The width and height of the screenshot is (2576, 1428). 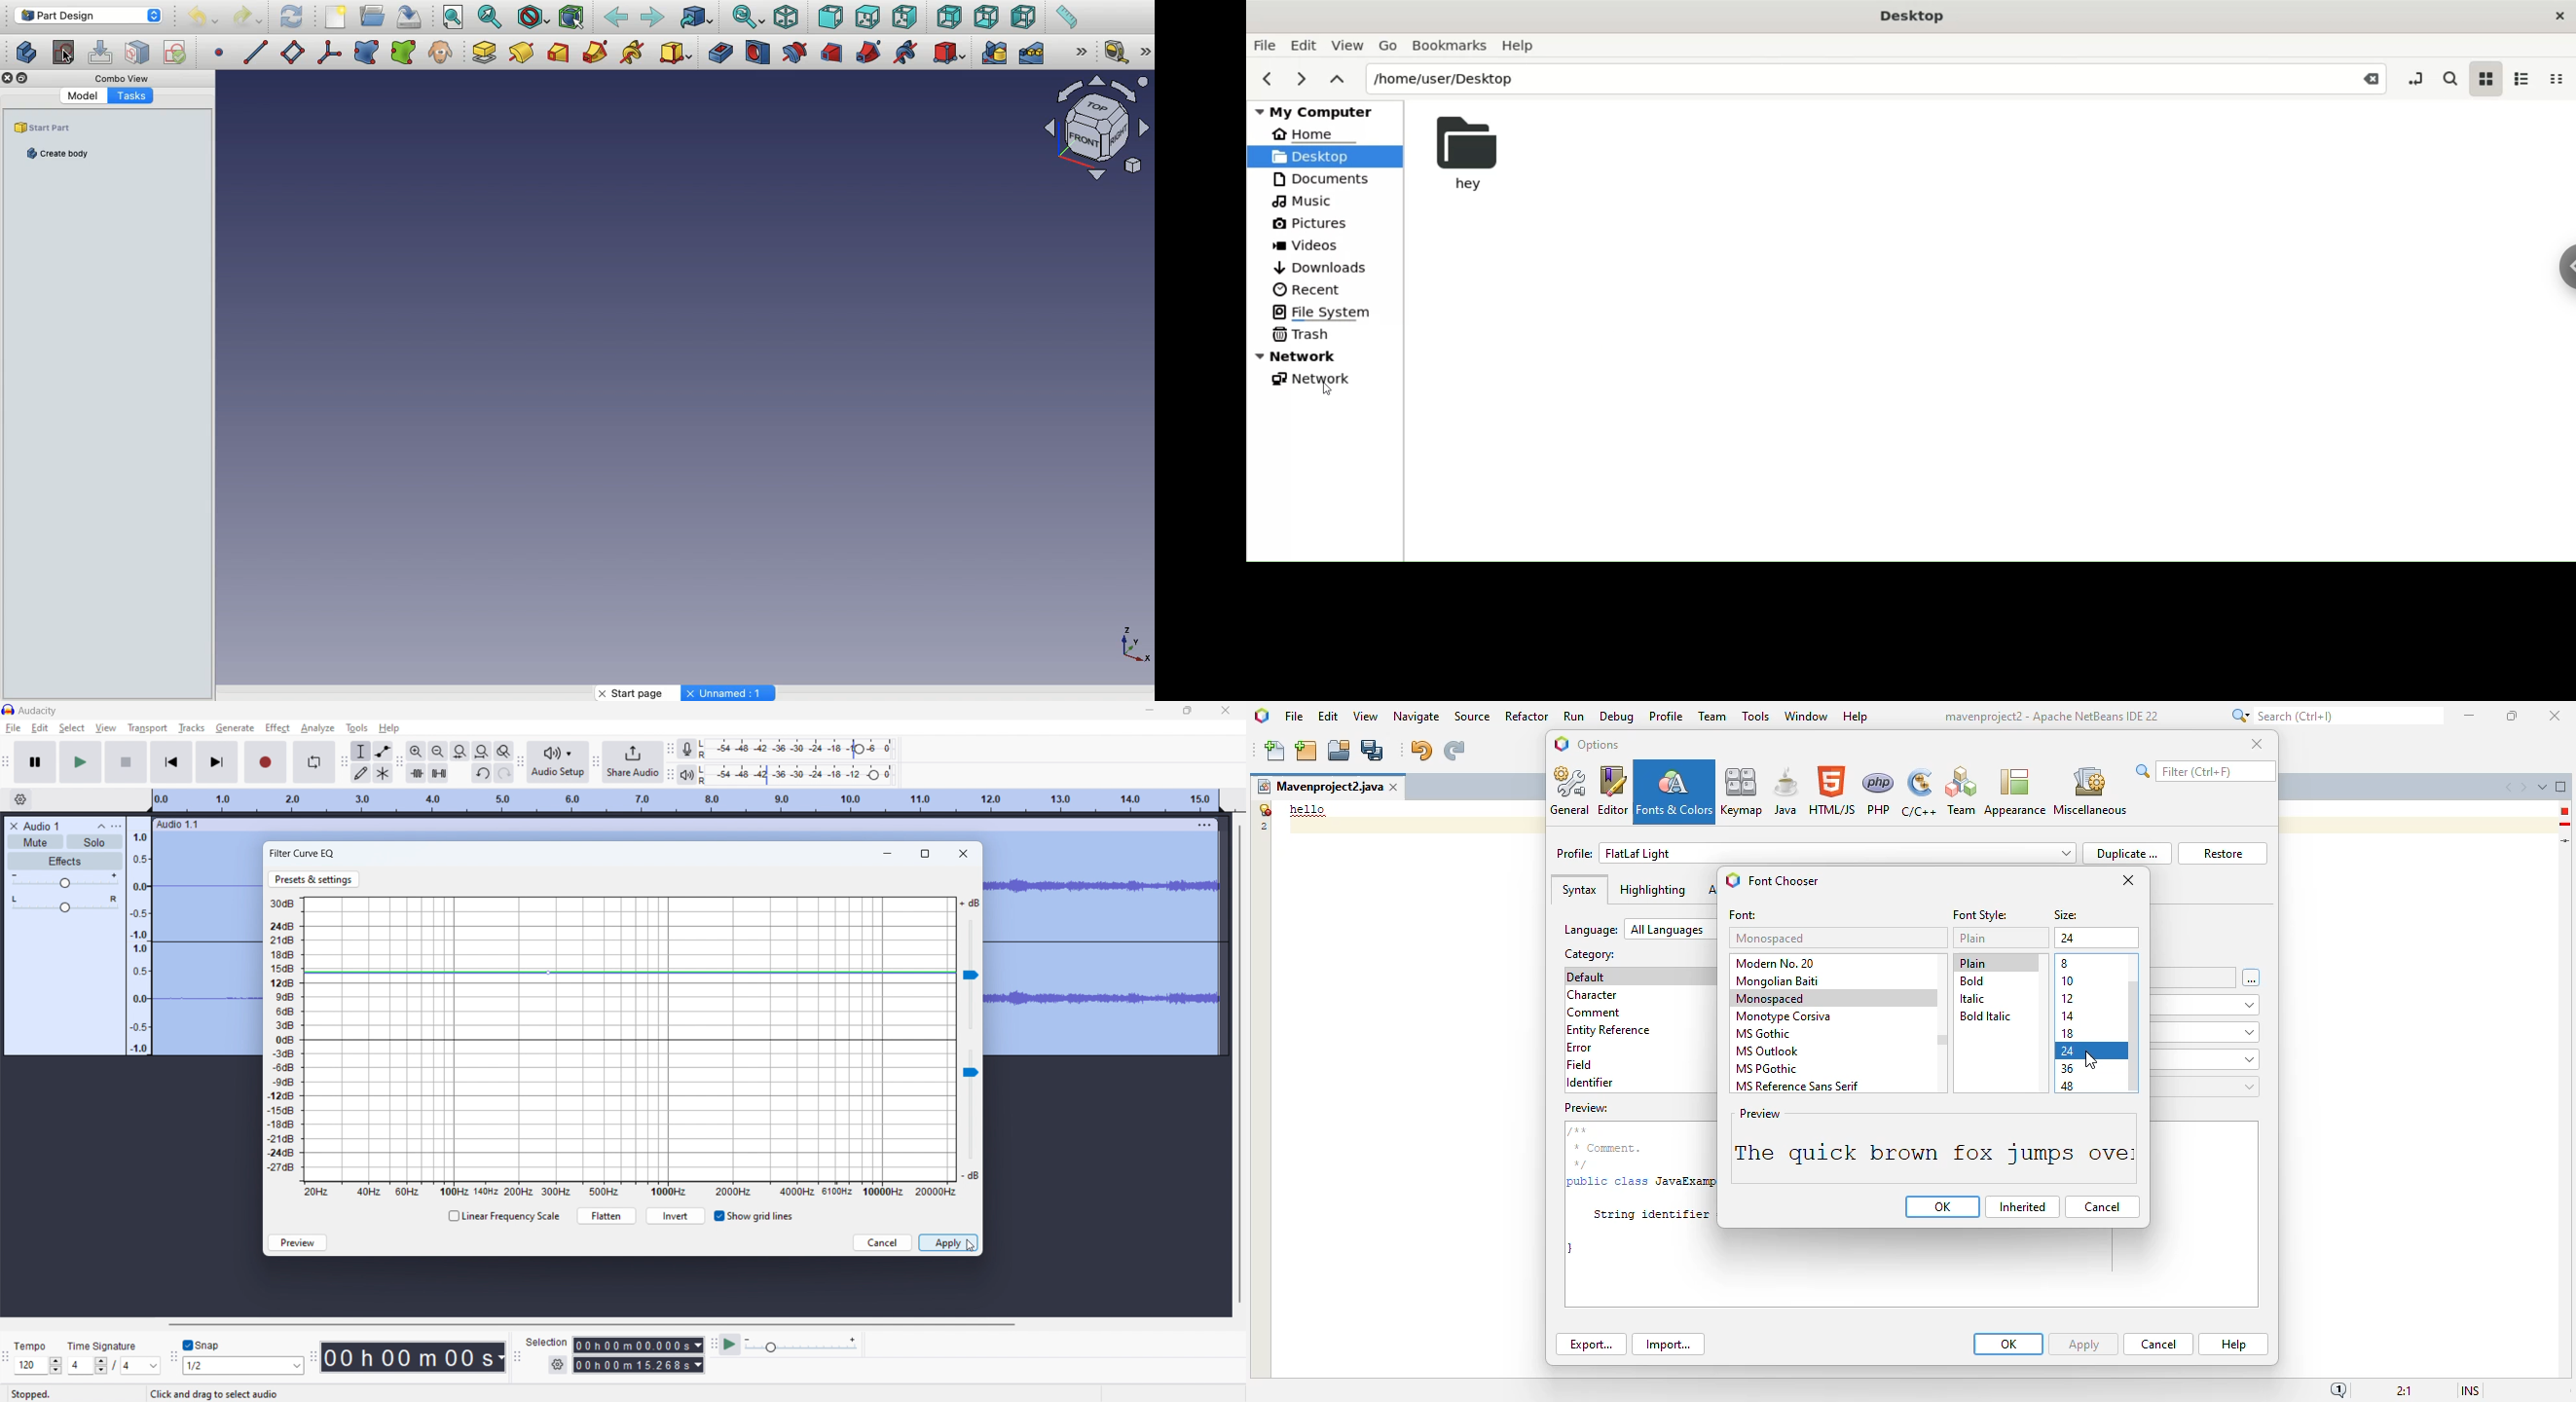 What do you see at coordinates (969, 1117) in the screenshot?
I see `volume slider` at bounding box center [969, 1117].